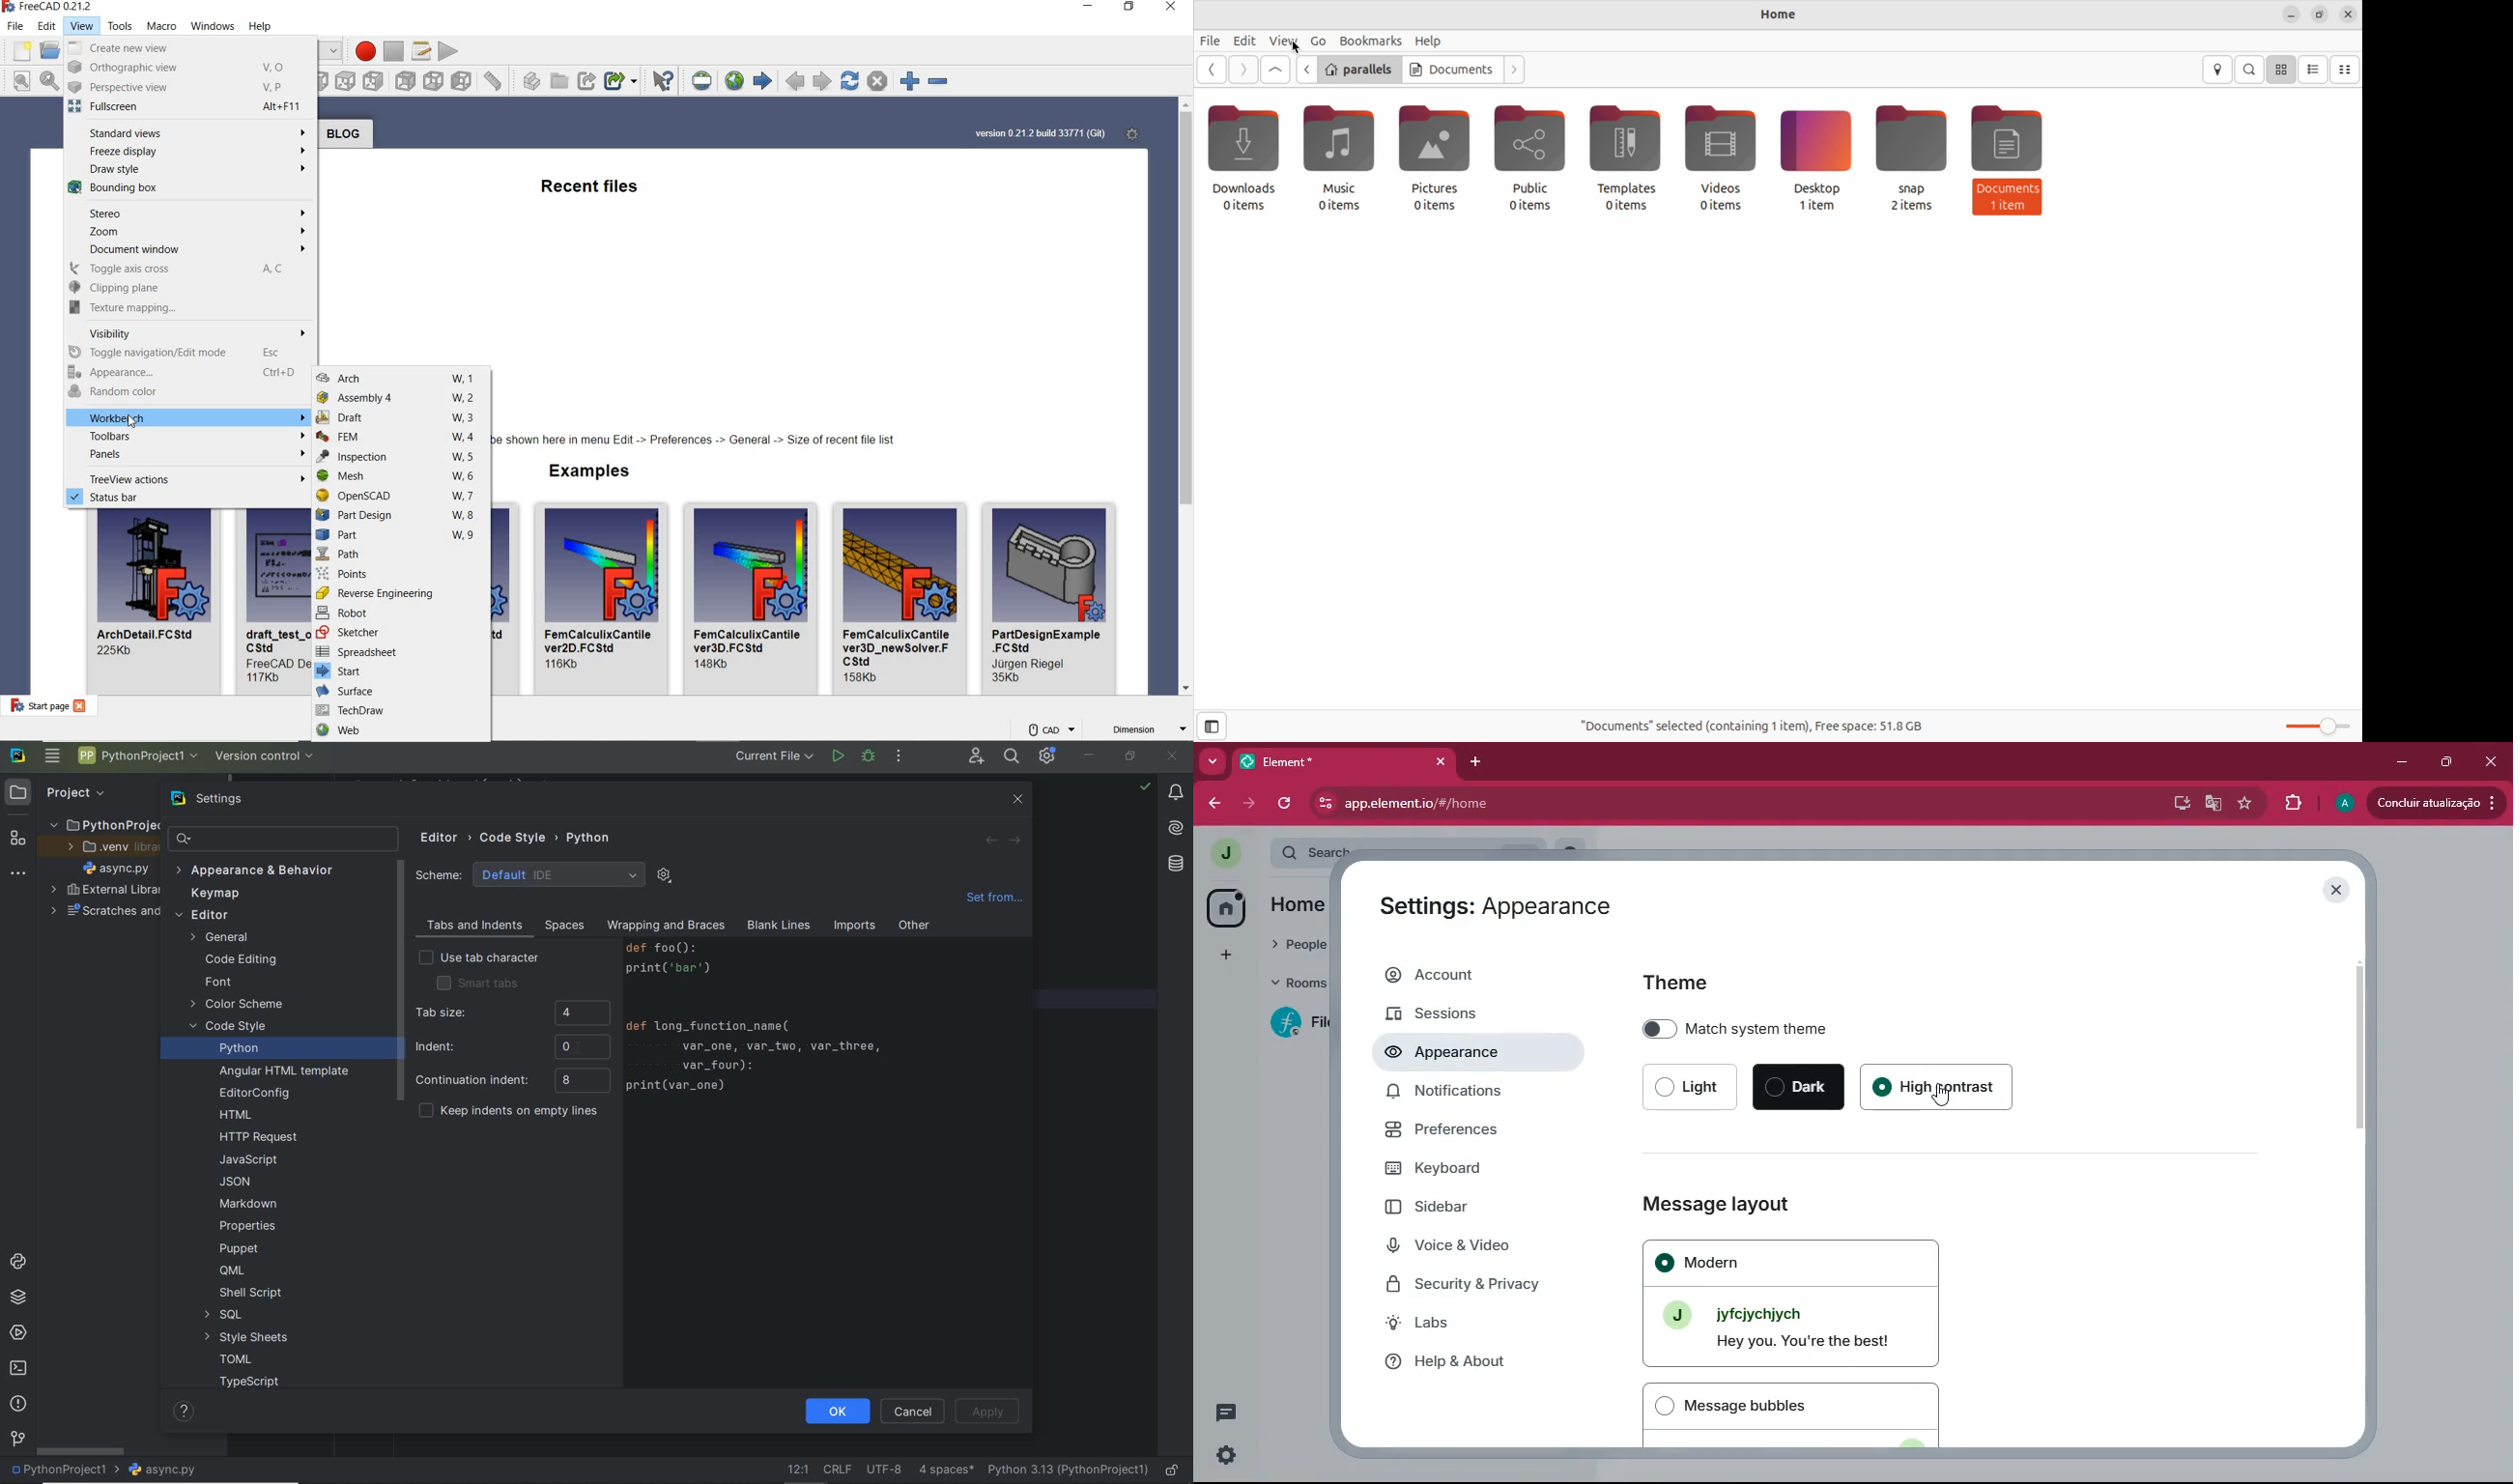 The image size is (2520, 1484). Describe the element at coordinates (1472, 1324) in the screenshot. I see `labs` at that location.